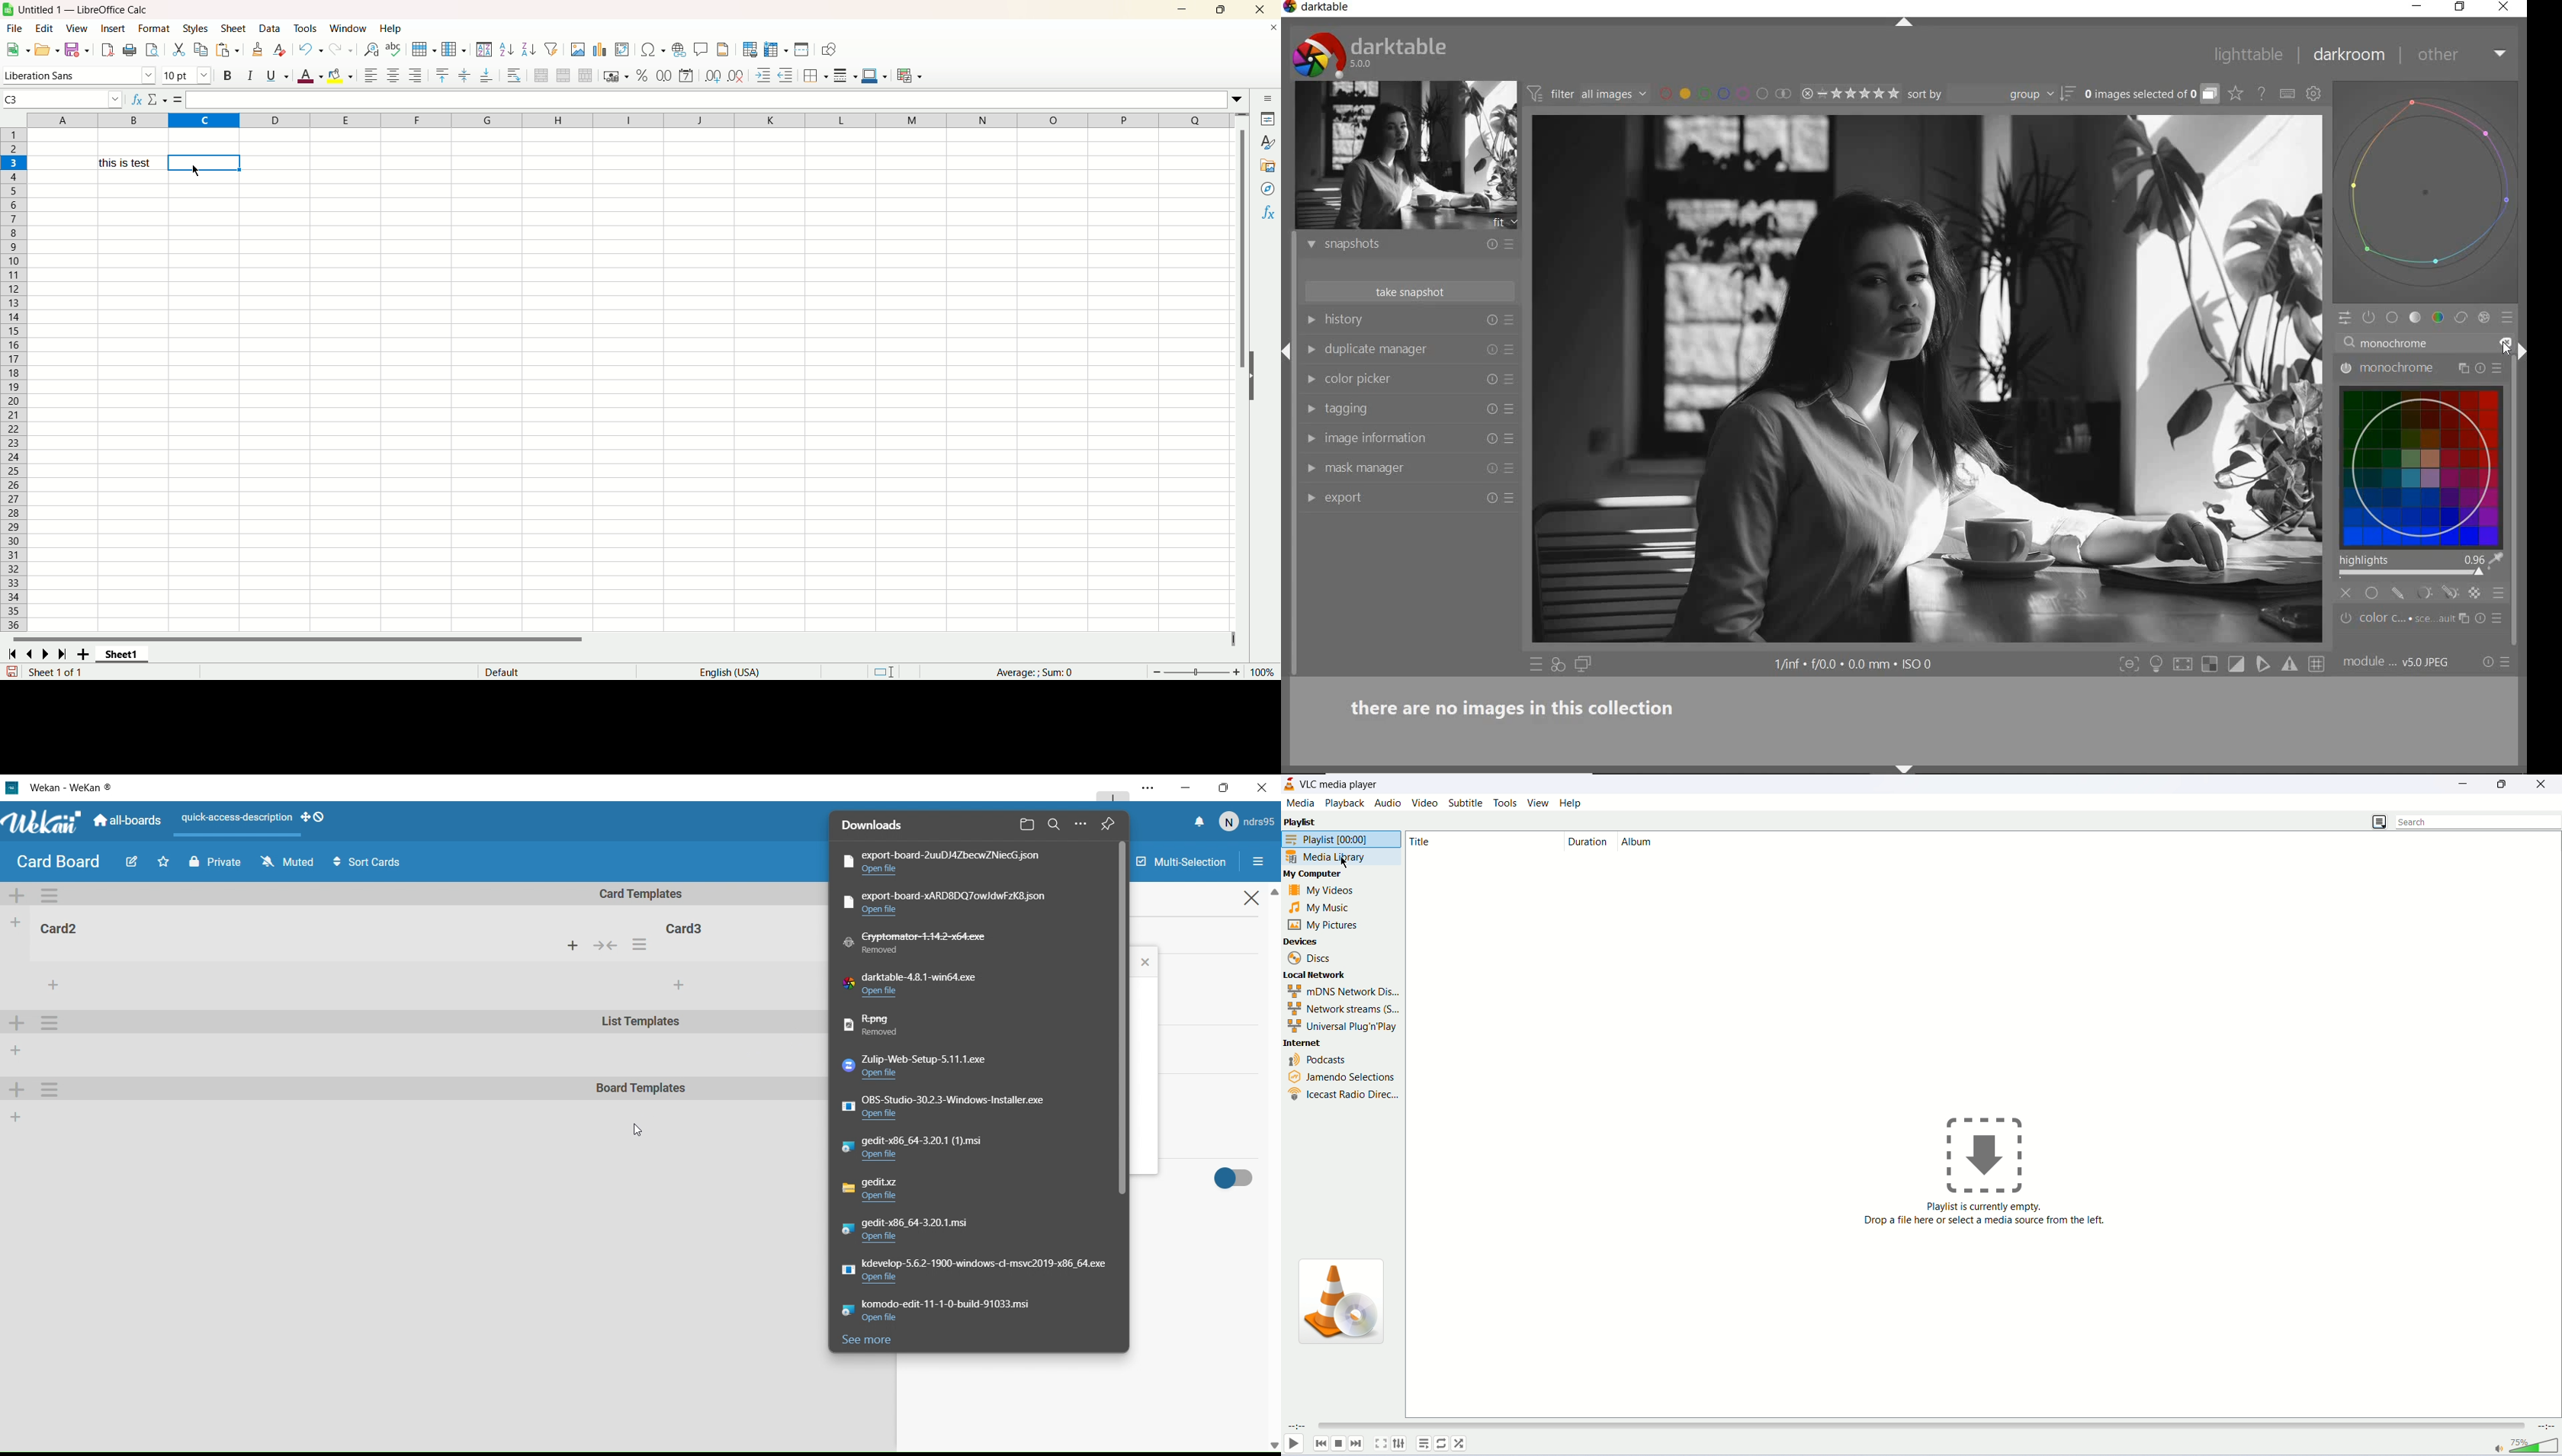  What do you see at coordinates (235, 818) in the screenshot?
I see `quick access description` at bounding box center [235, 818].